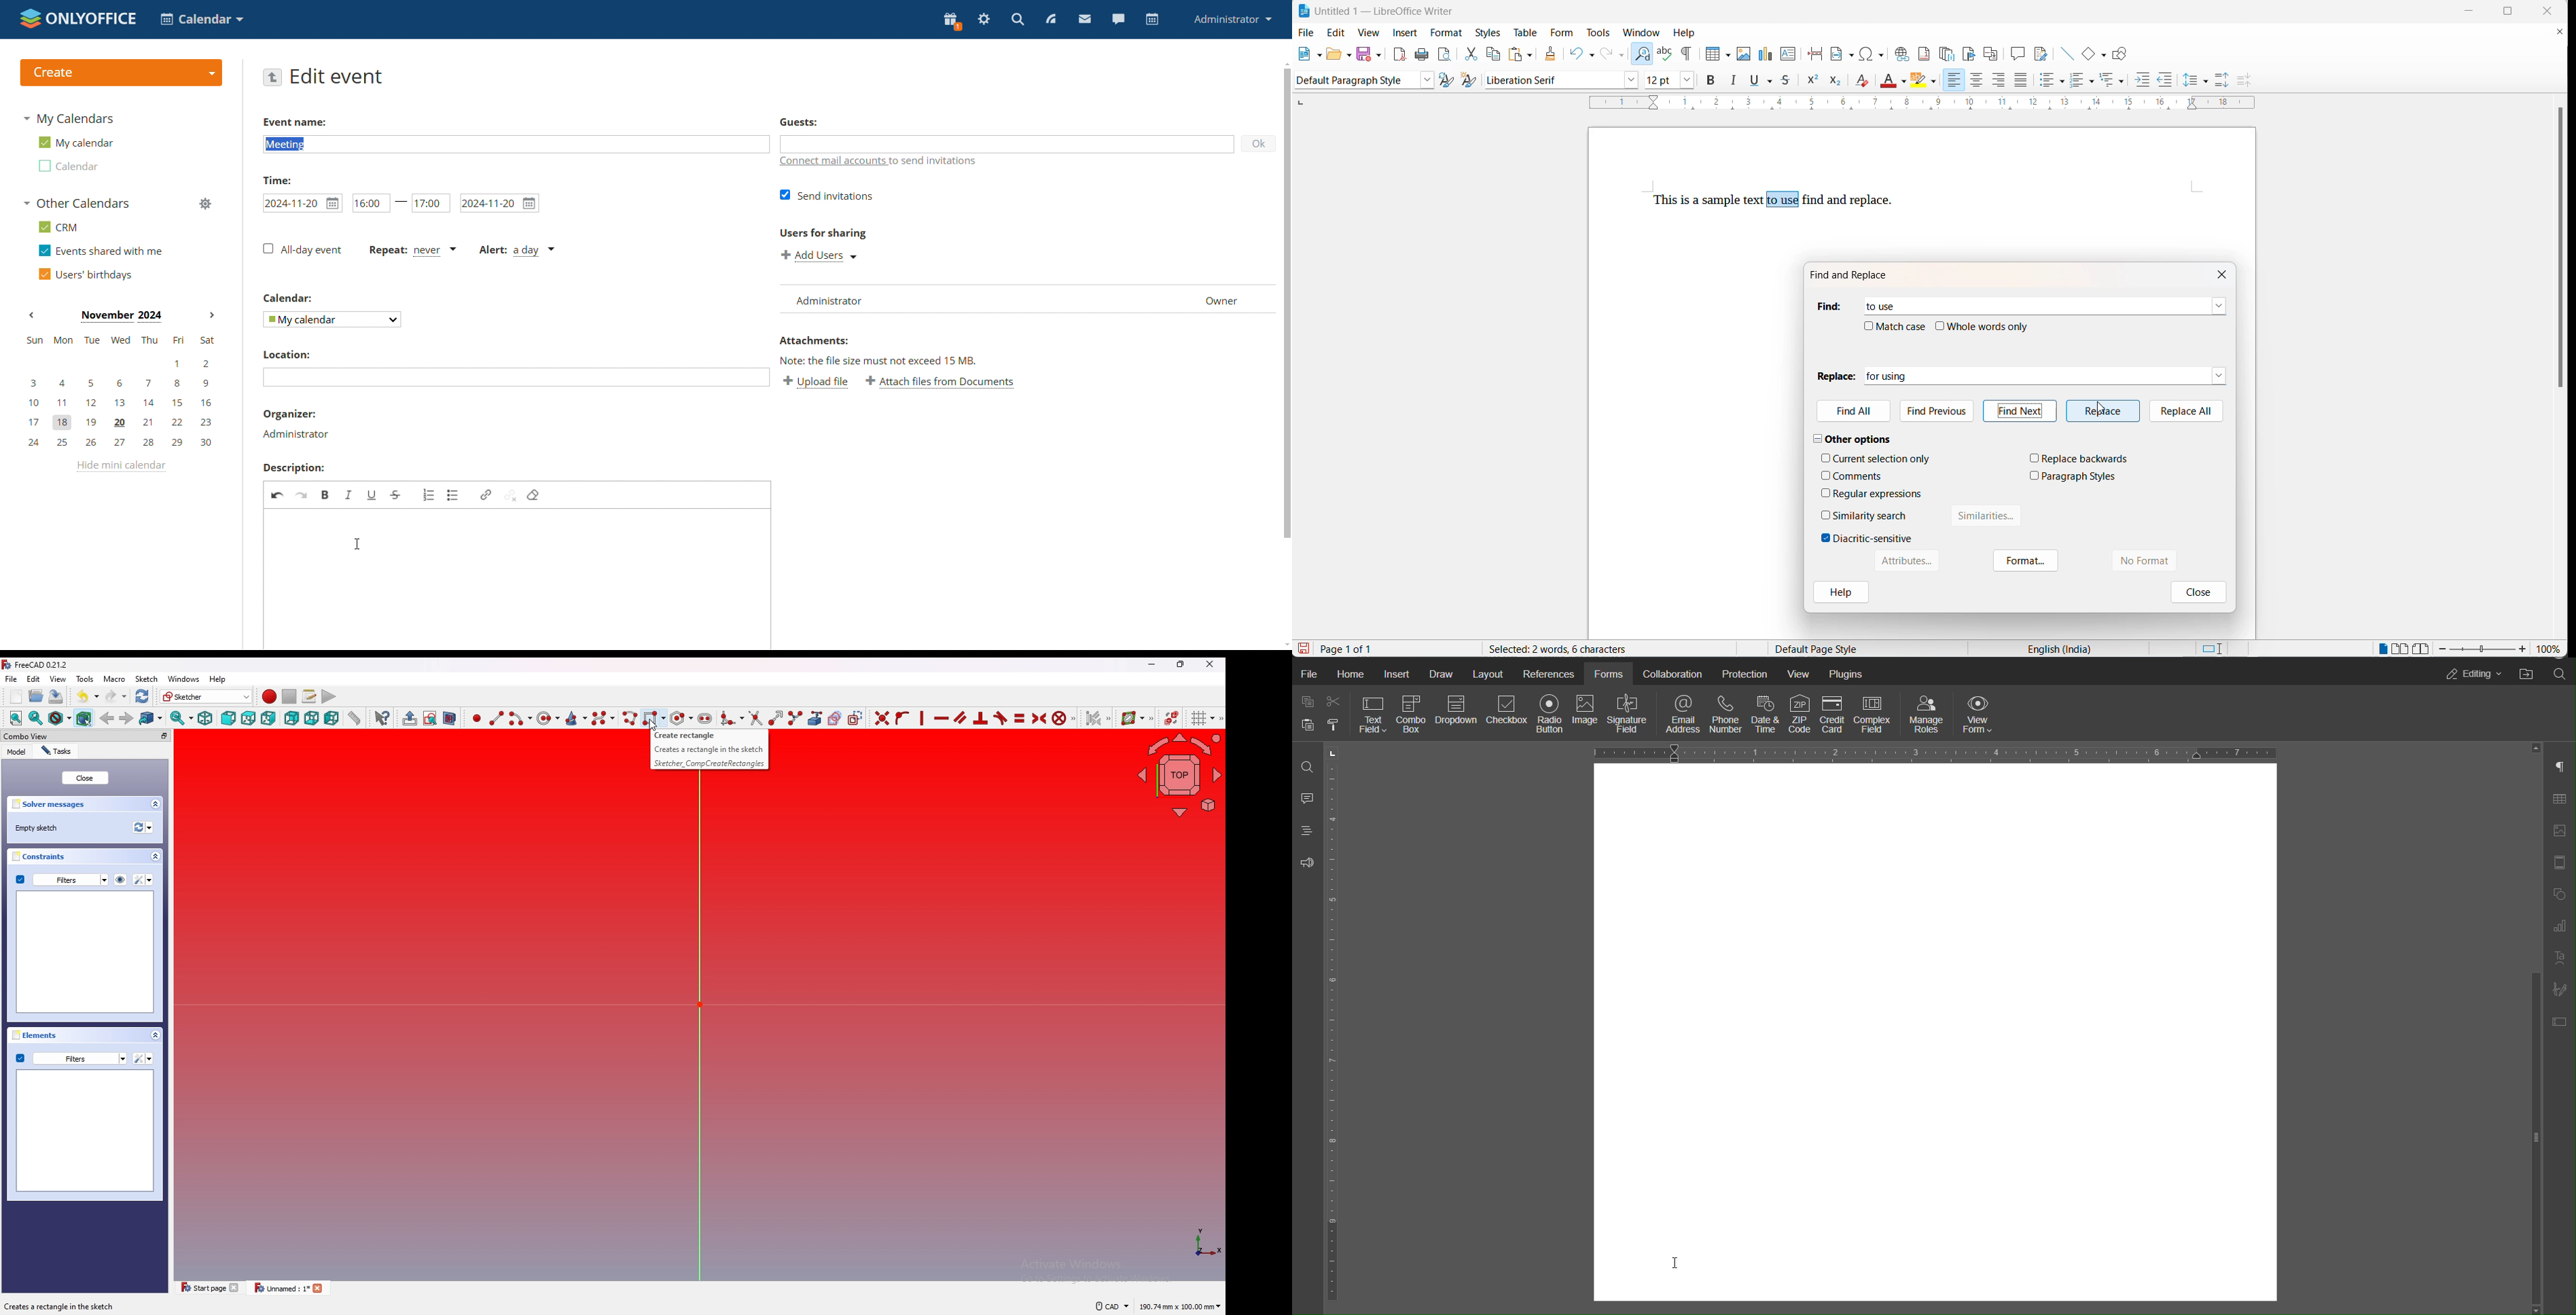 The image size is (2576, 1316). What do you see at coordinates (1457, 716) in the screenshot?
I see `Dropdown` at bounding box center [1457, 716].